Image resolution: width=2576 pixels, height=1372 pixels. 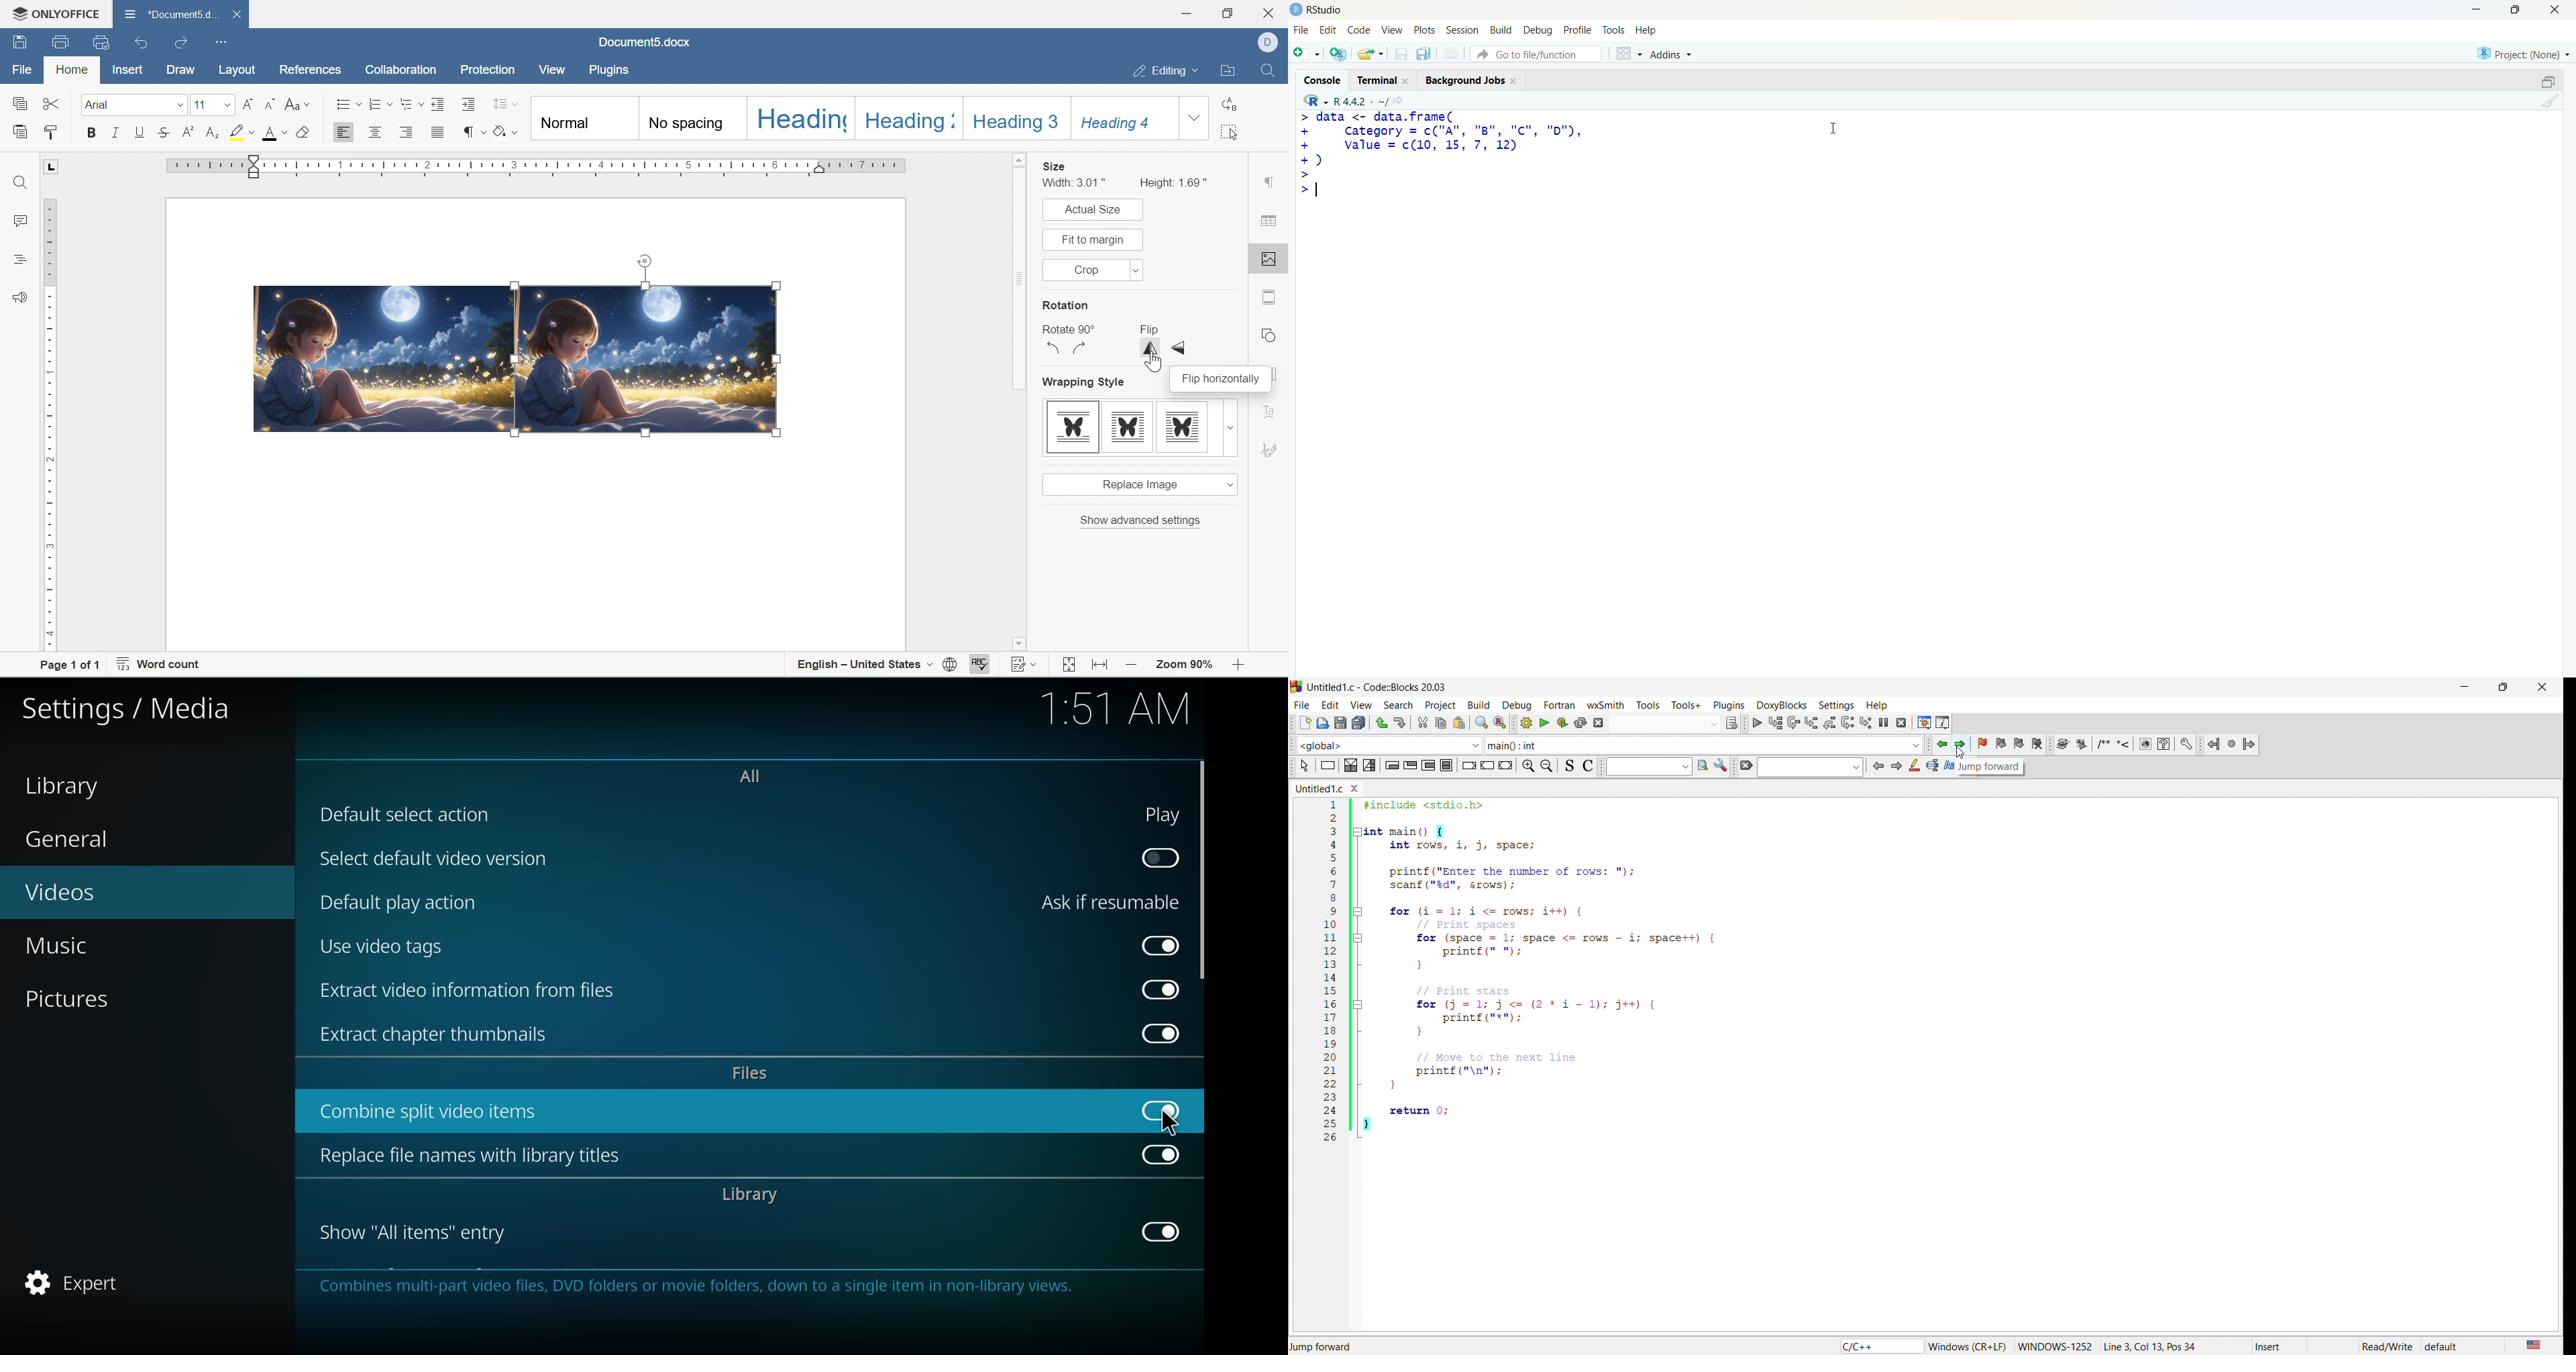 What do you see at coordinates (1470, 78) in the screenshot?
I see `Background Jobs` at bounding box center [1470, 78].